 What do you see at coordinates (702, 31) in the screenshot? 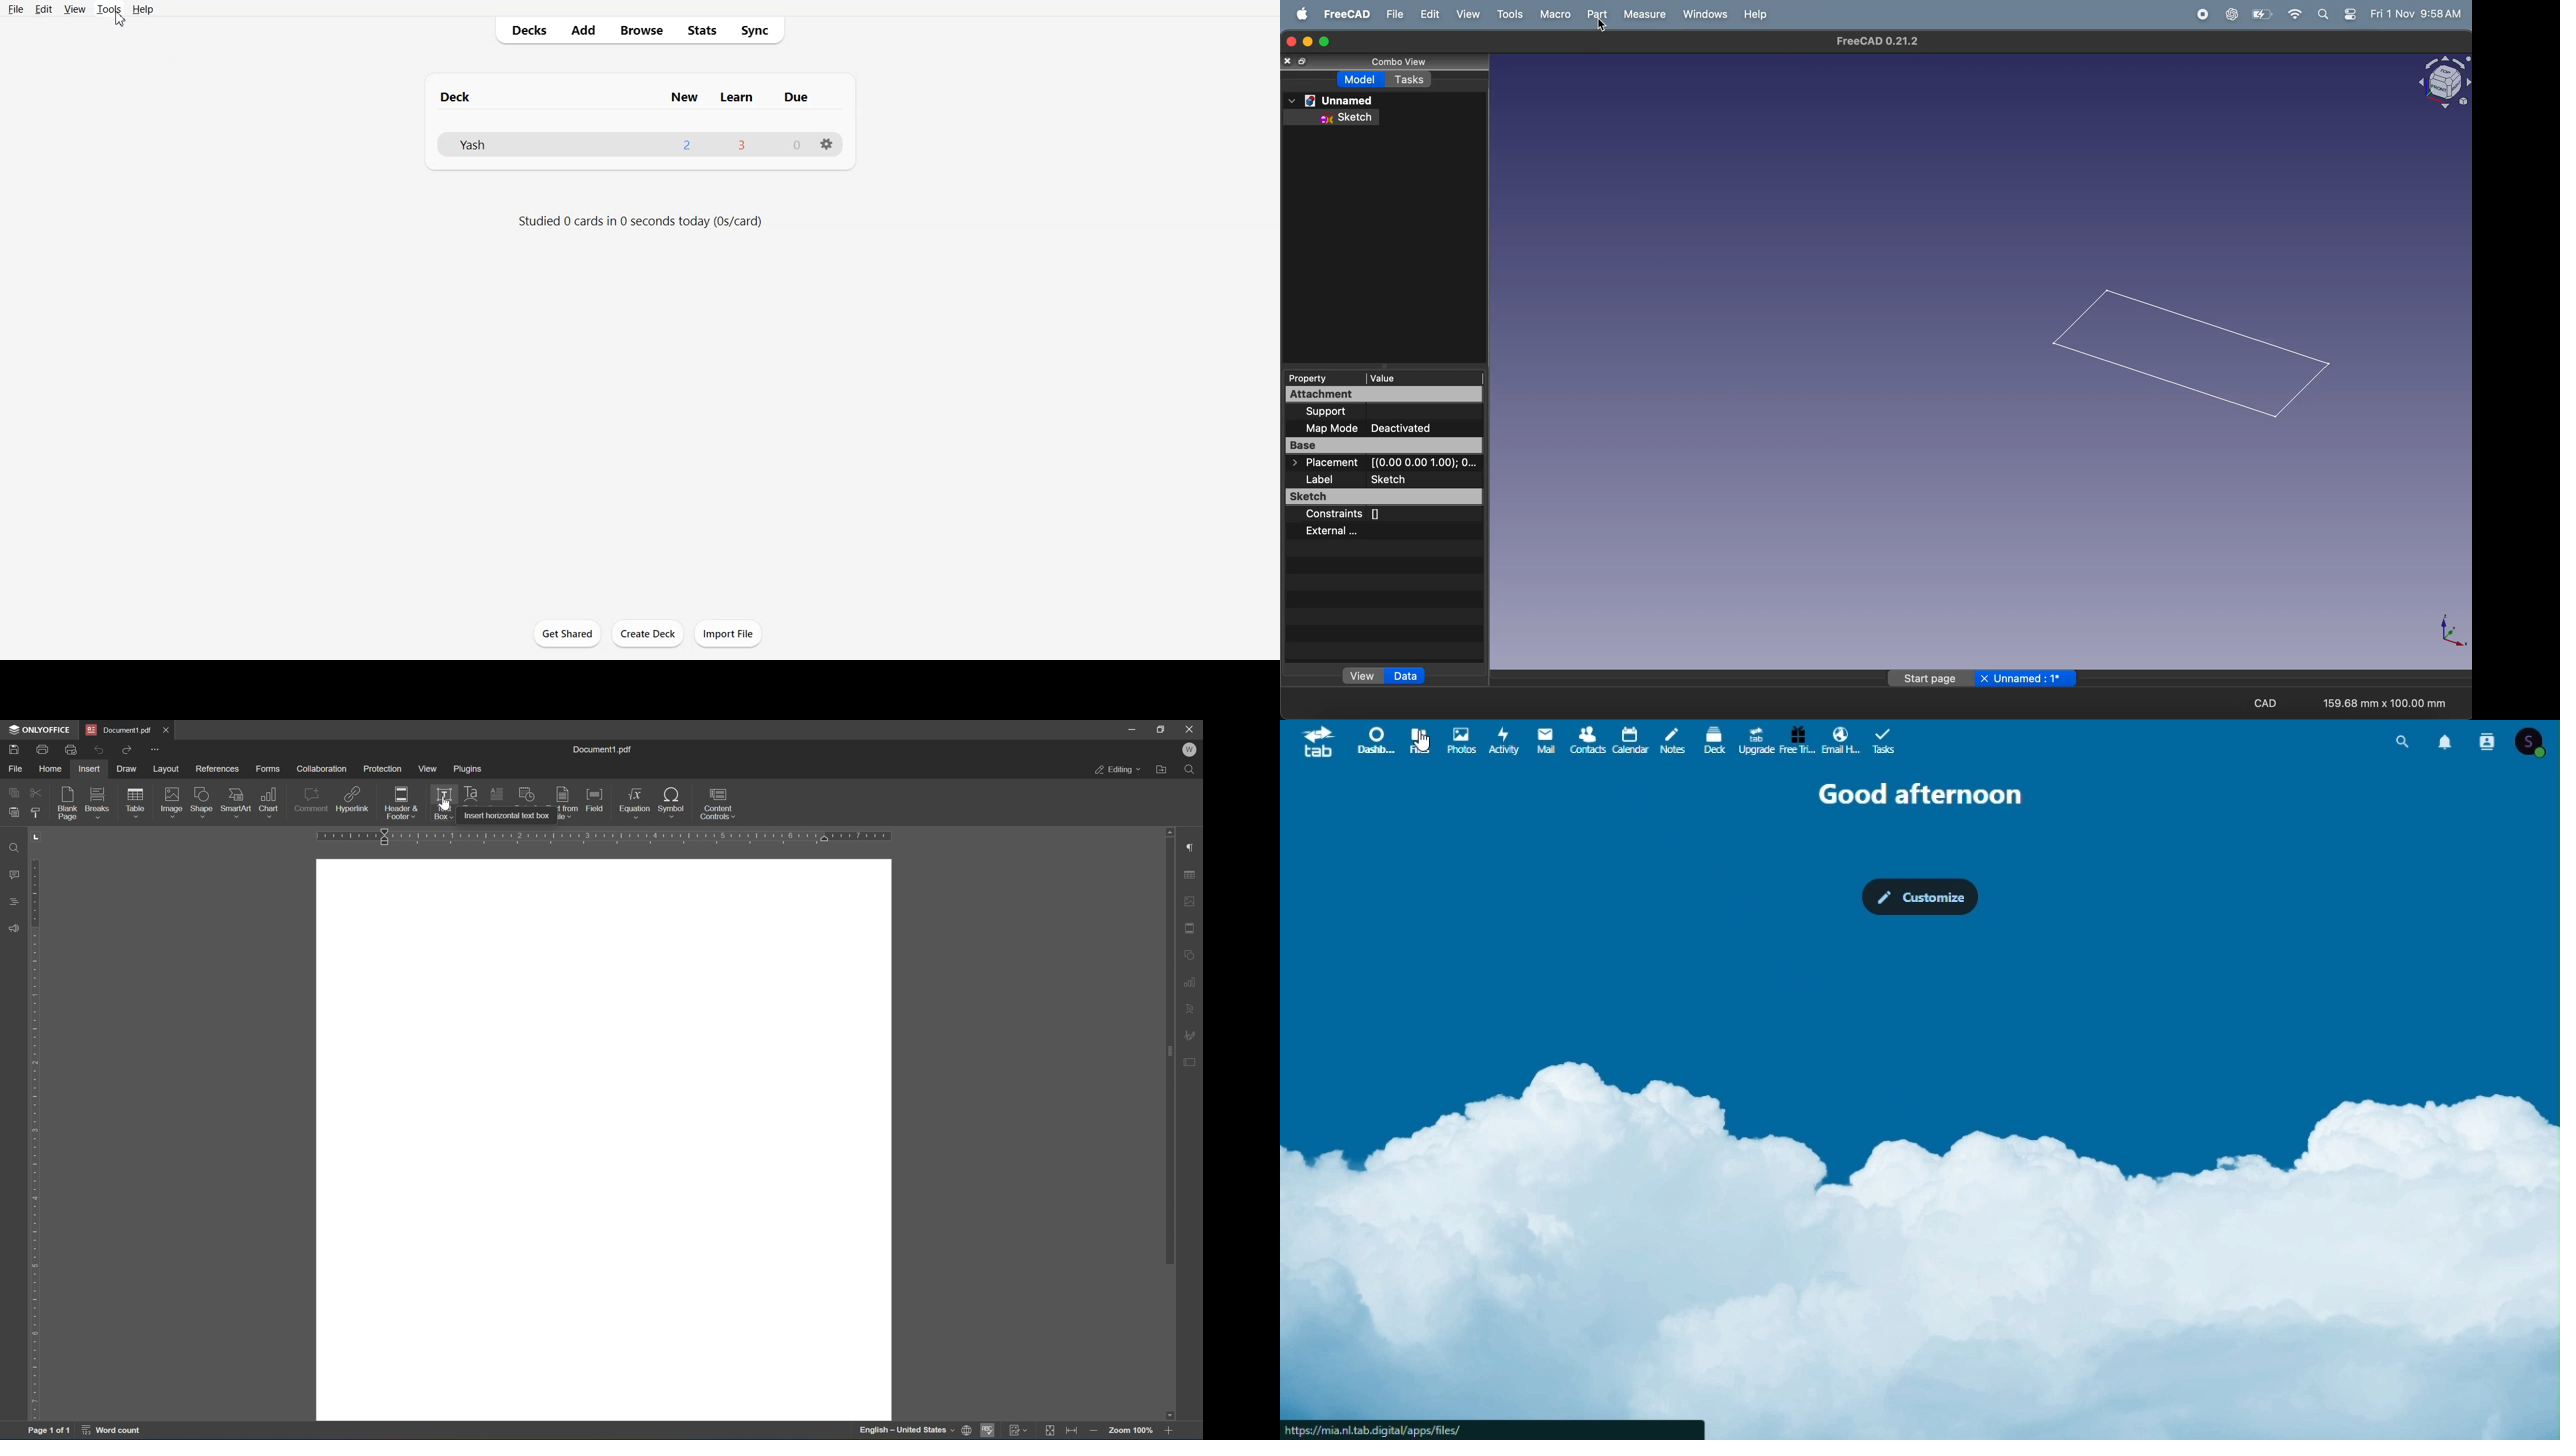
I see `Stats` at bounding box center [702, 31].